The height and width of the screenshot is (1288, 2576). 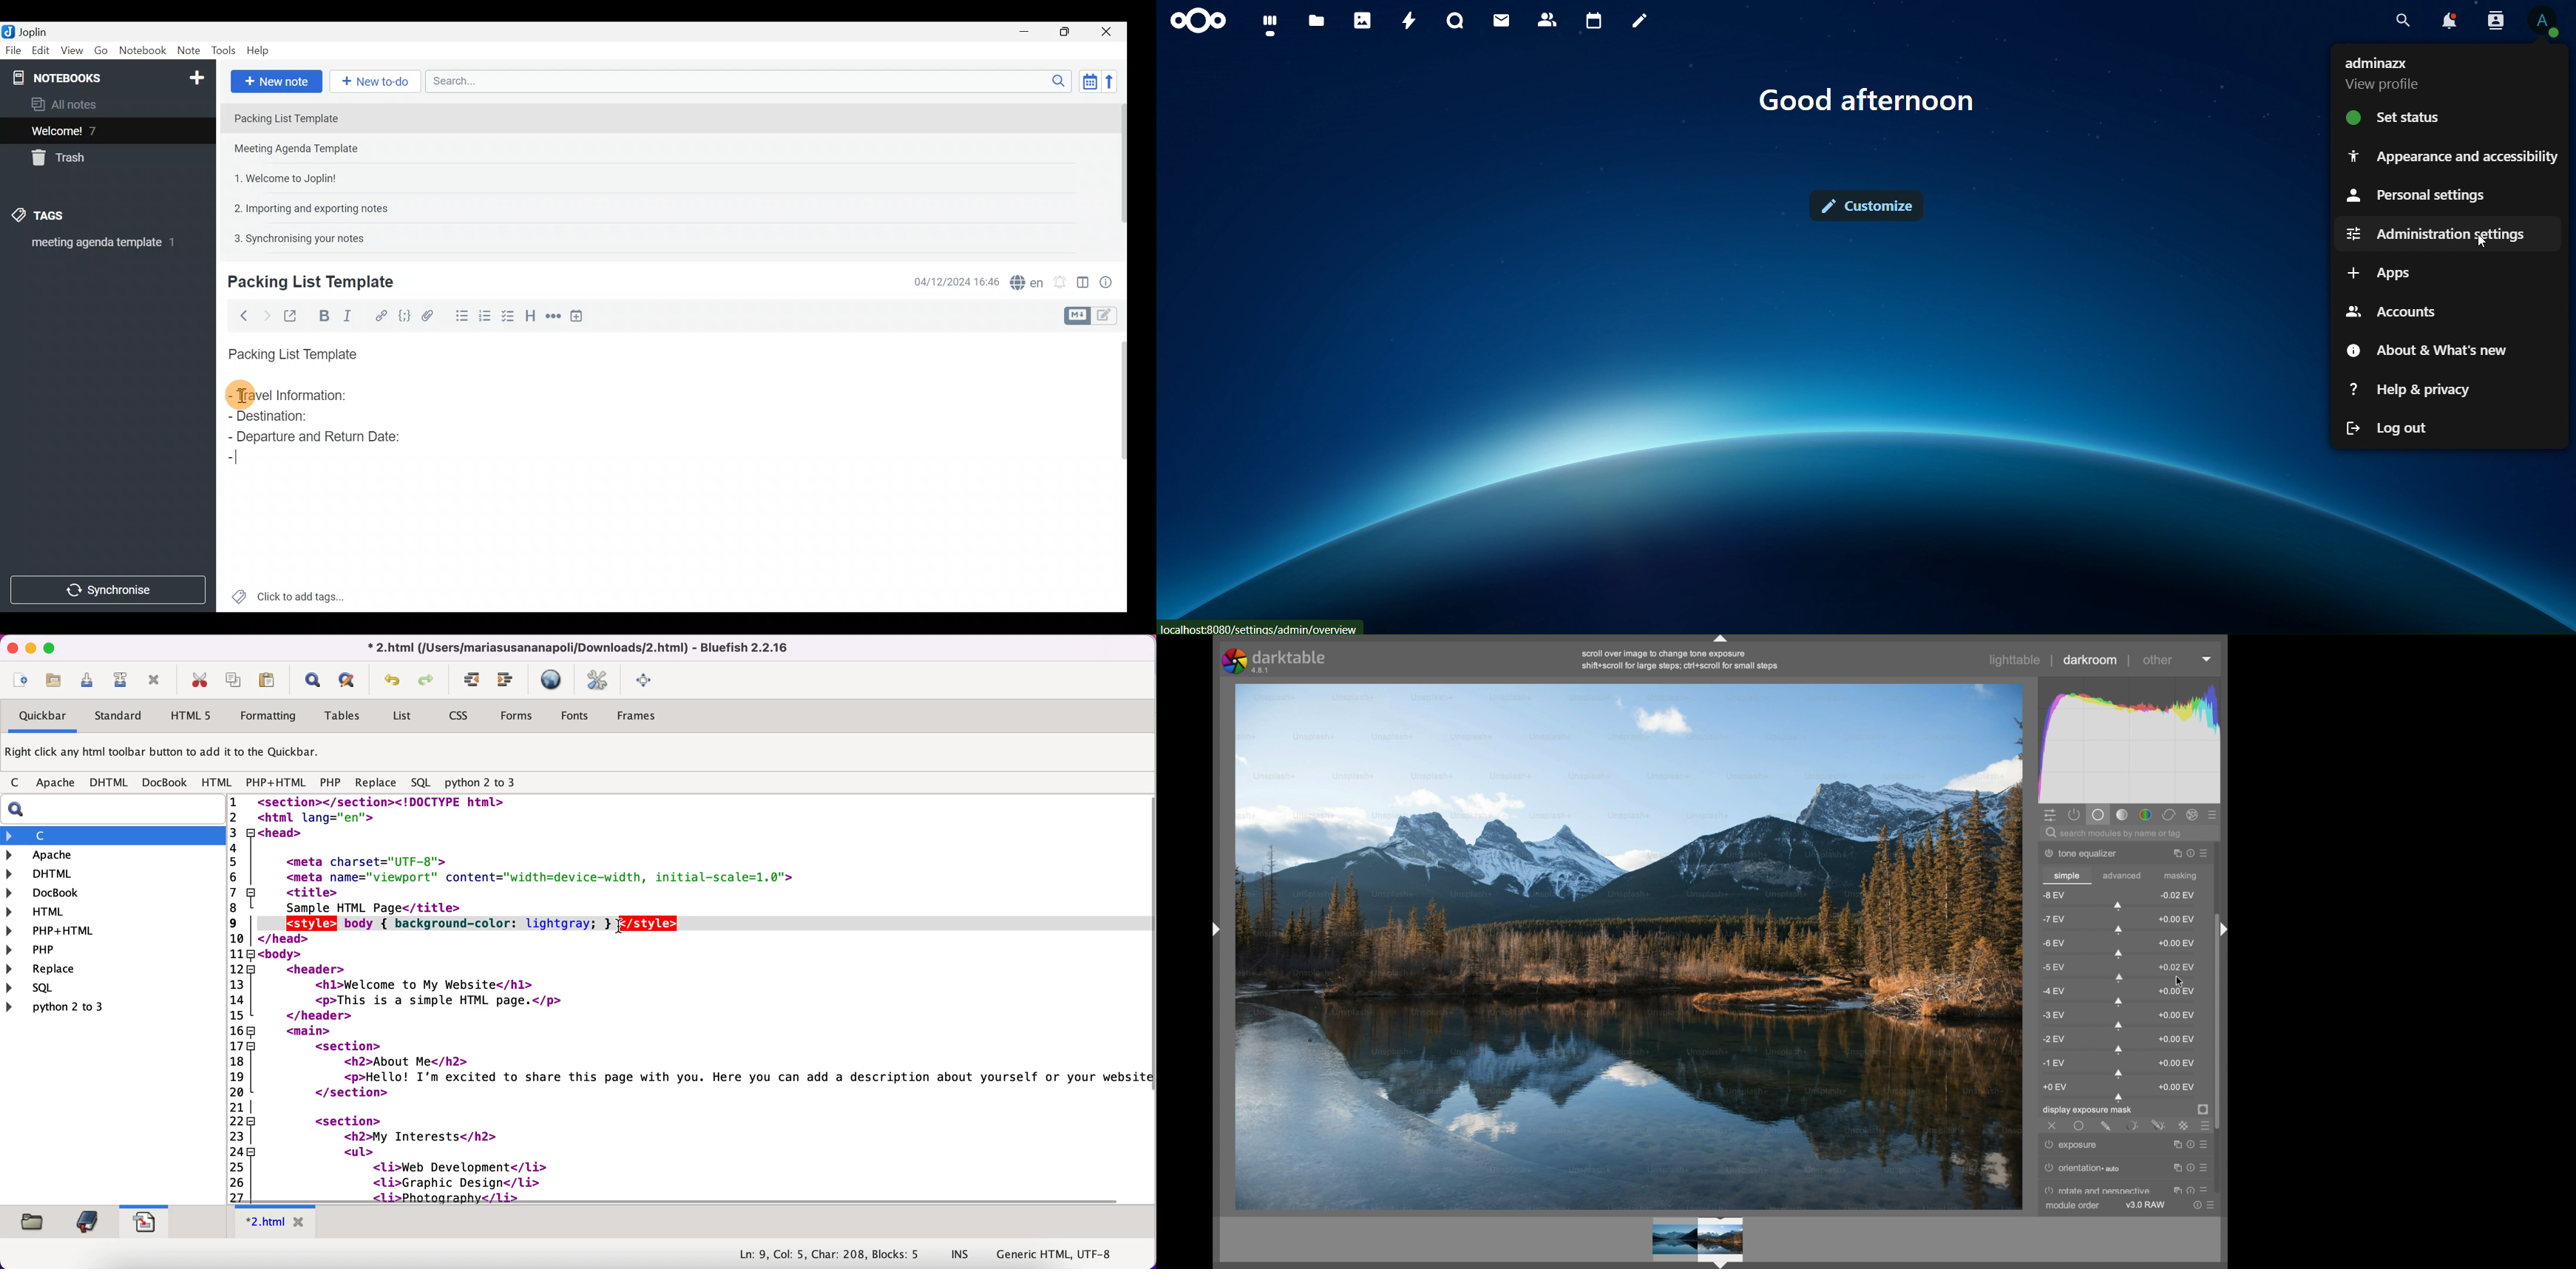 What do you see at coordinates (639, 716) in the screenshot?
I see `frames` at bounding box center [639, 716].